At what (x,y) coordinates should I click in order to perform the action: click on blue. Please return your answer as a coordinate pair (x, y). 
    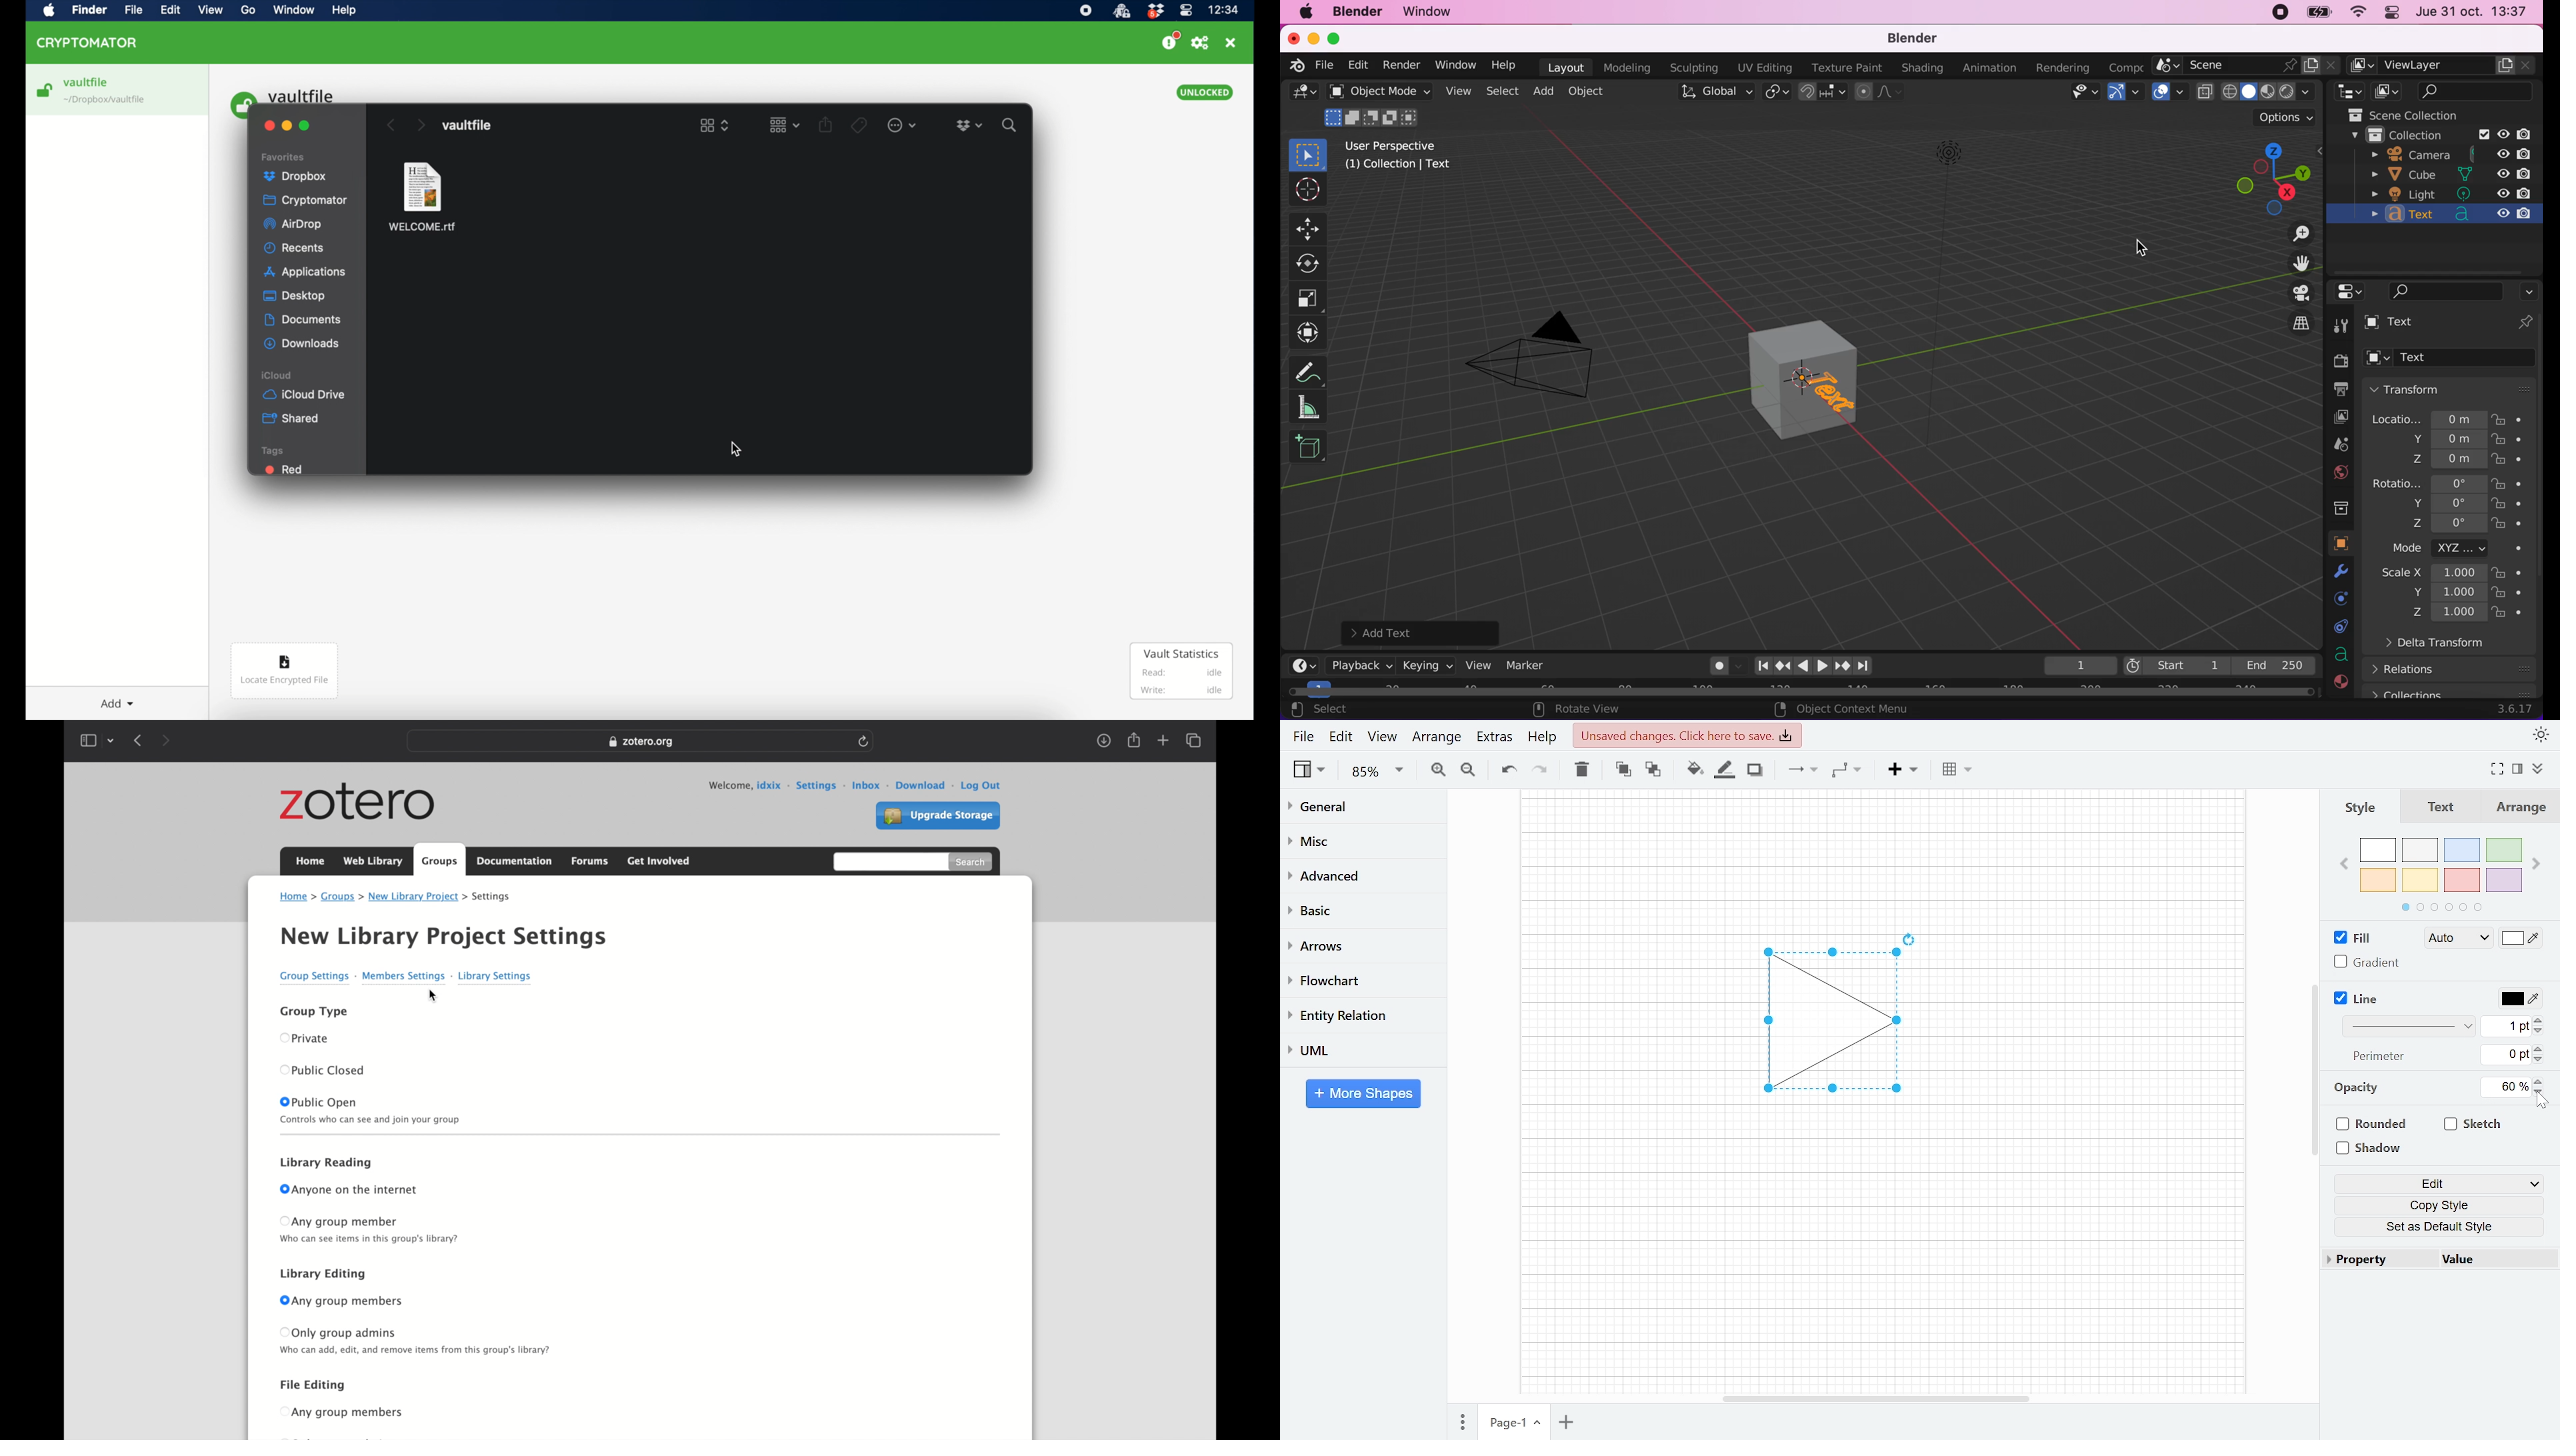
    Looking at the image, I should click on (2464, 850).